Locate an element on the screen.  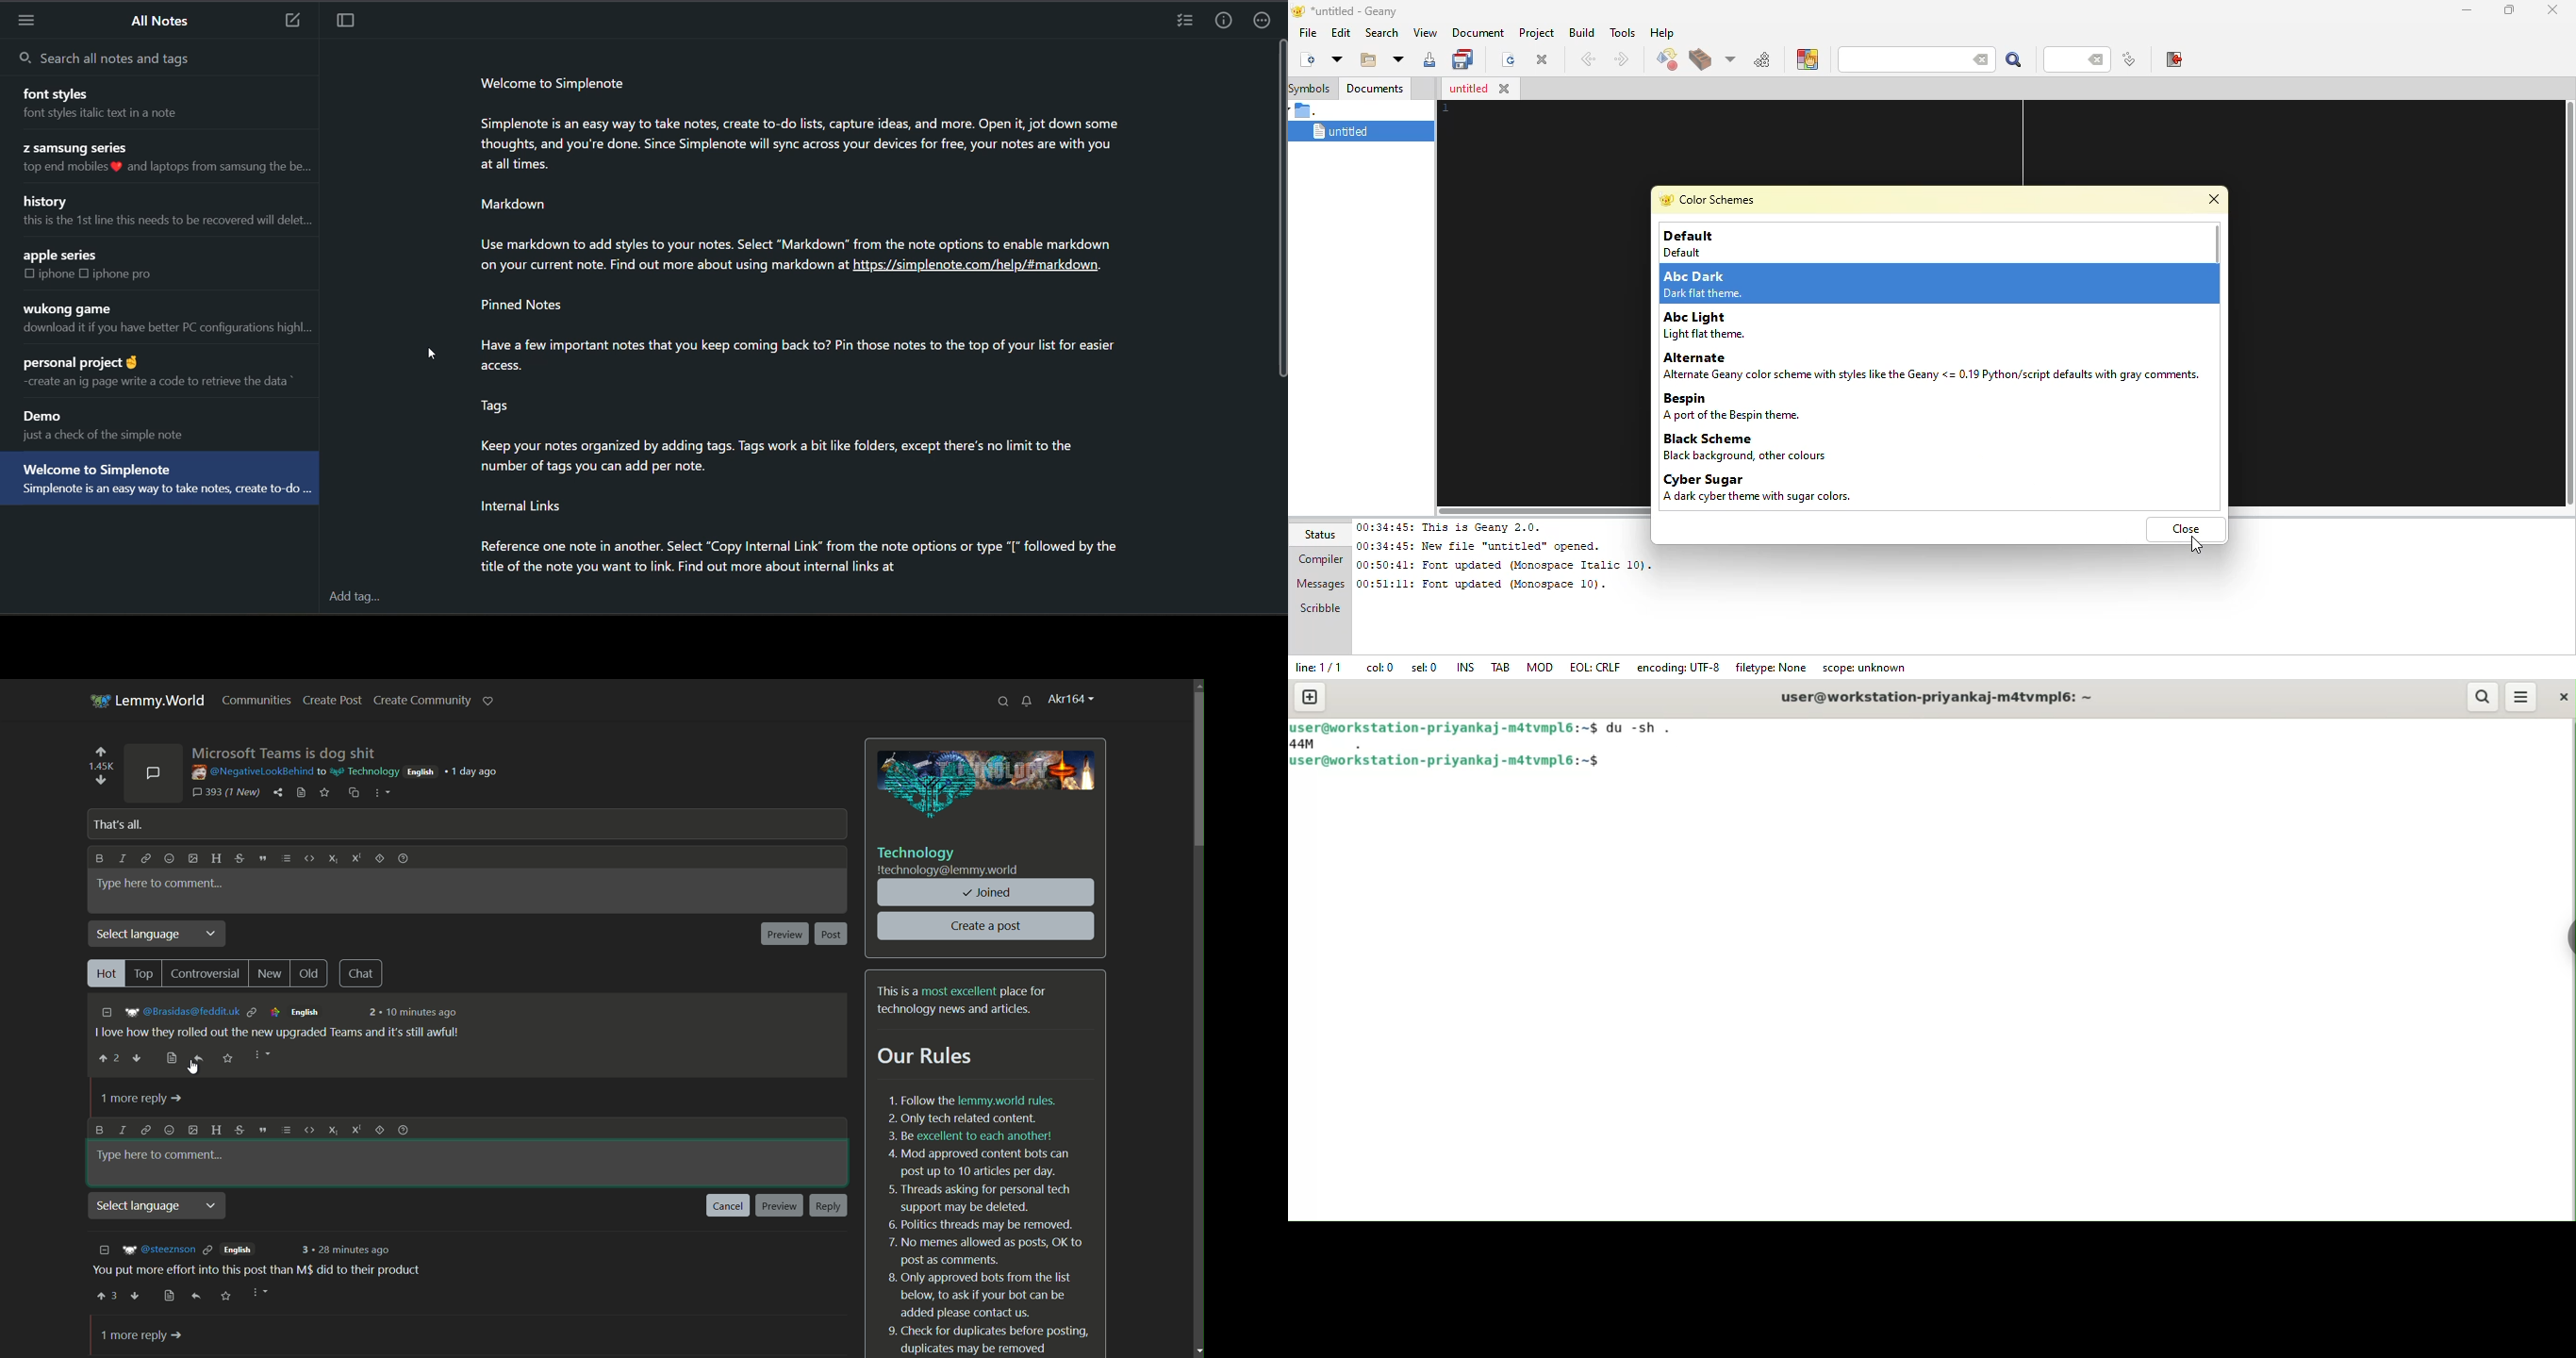
create a post is located at coordinates (988, 926).